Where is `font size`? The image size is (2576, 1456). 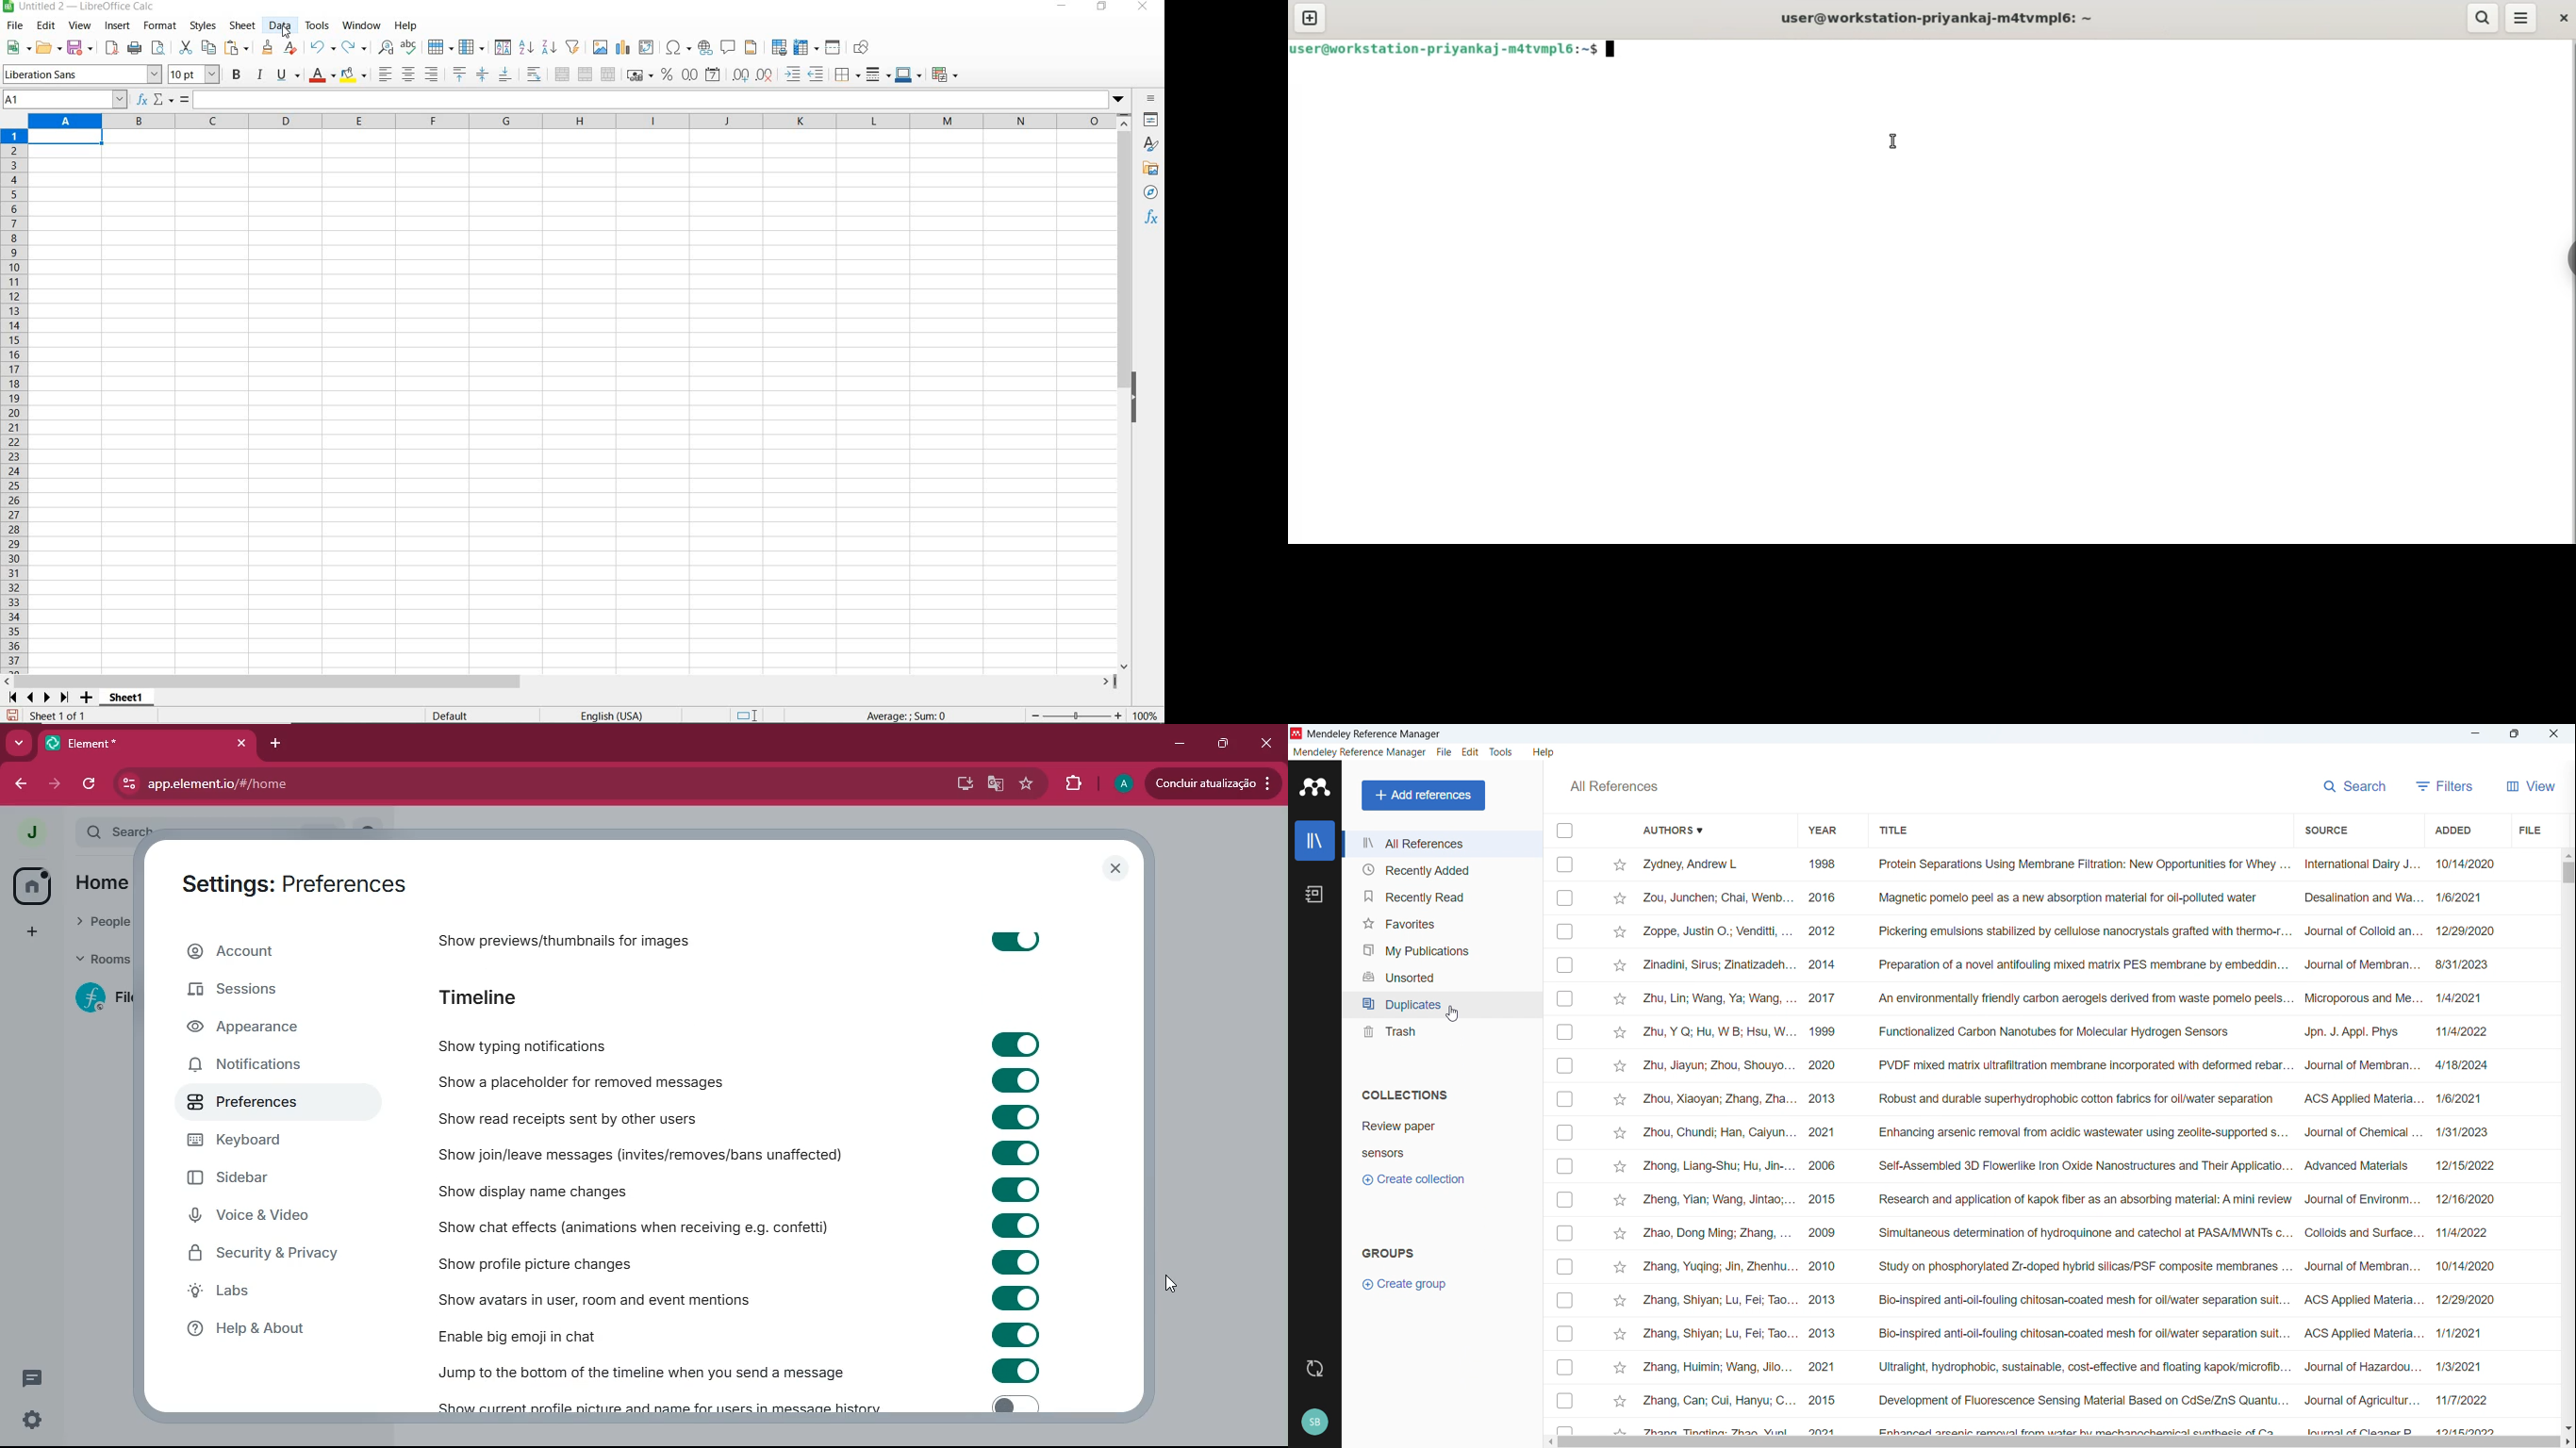 font size is located at coordinates (194, 74).